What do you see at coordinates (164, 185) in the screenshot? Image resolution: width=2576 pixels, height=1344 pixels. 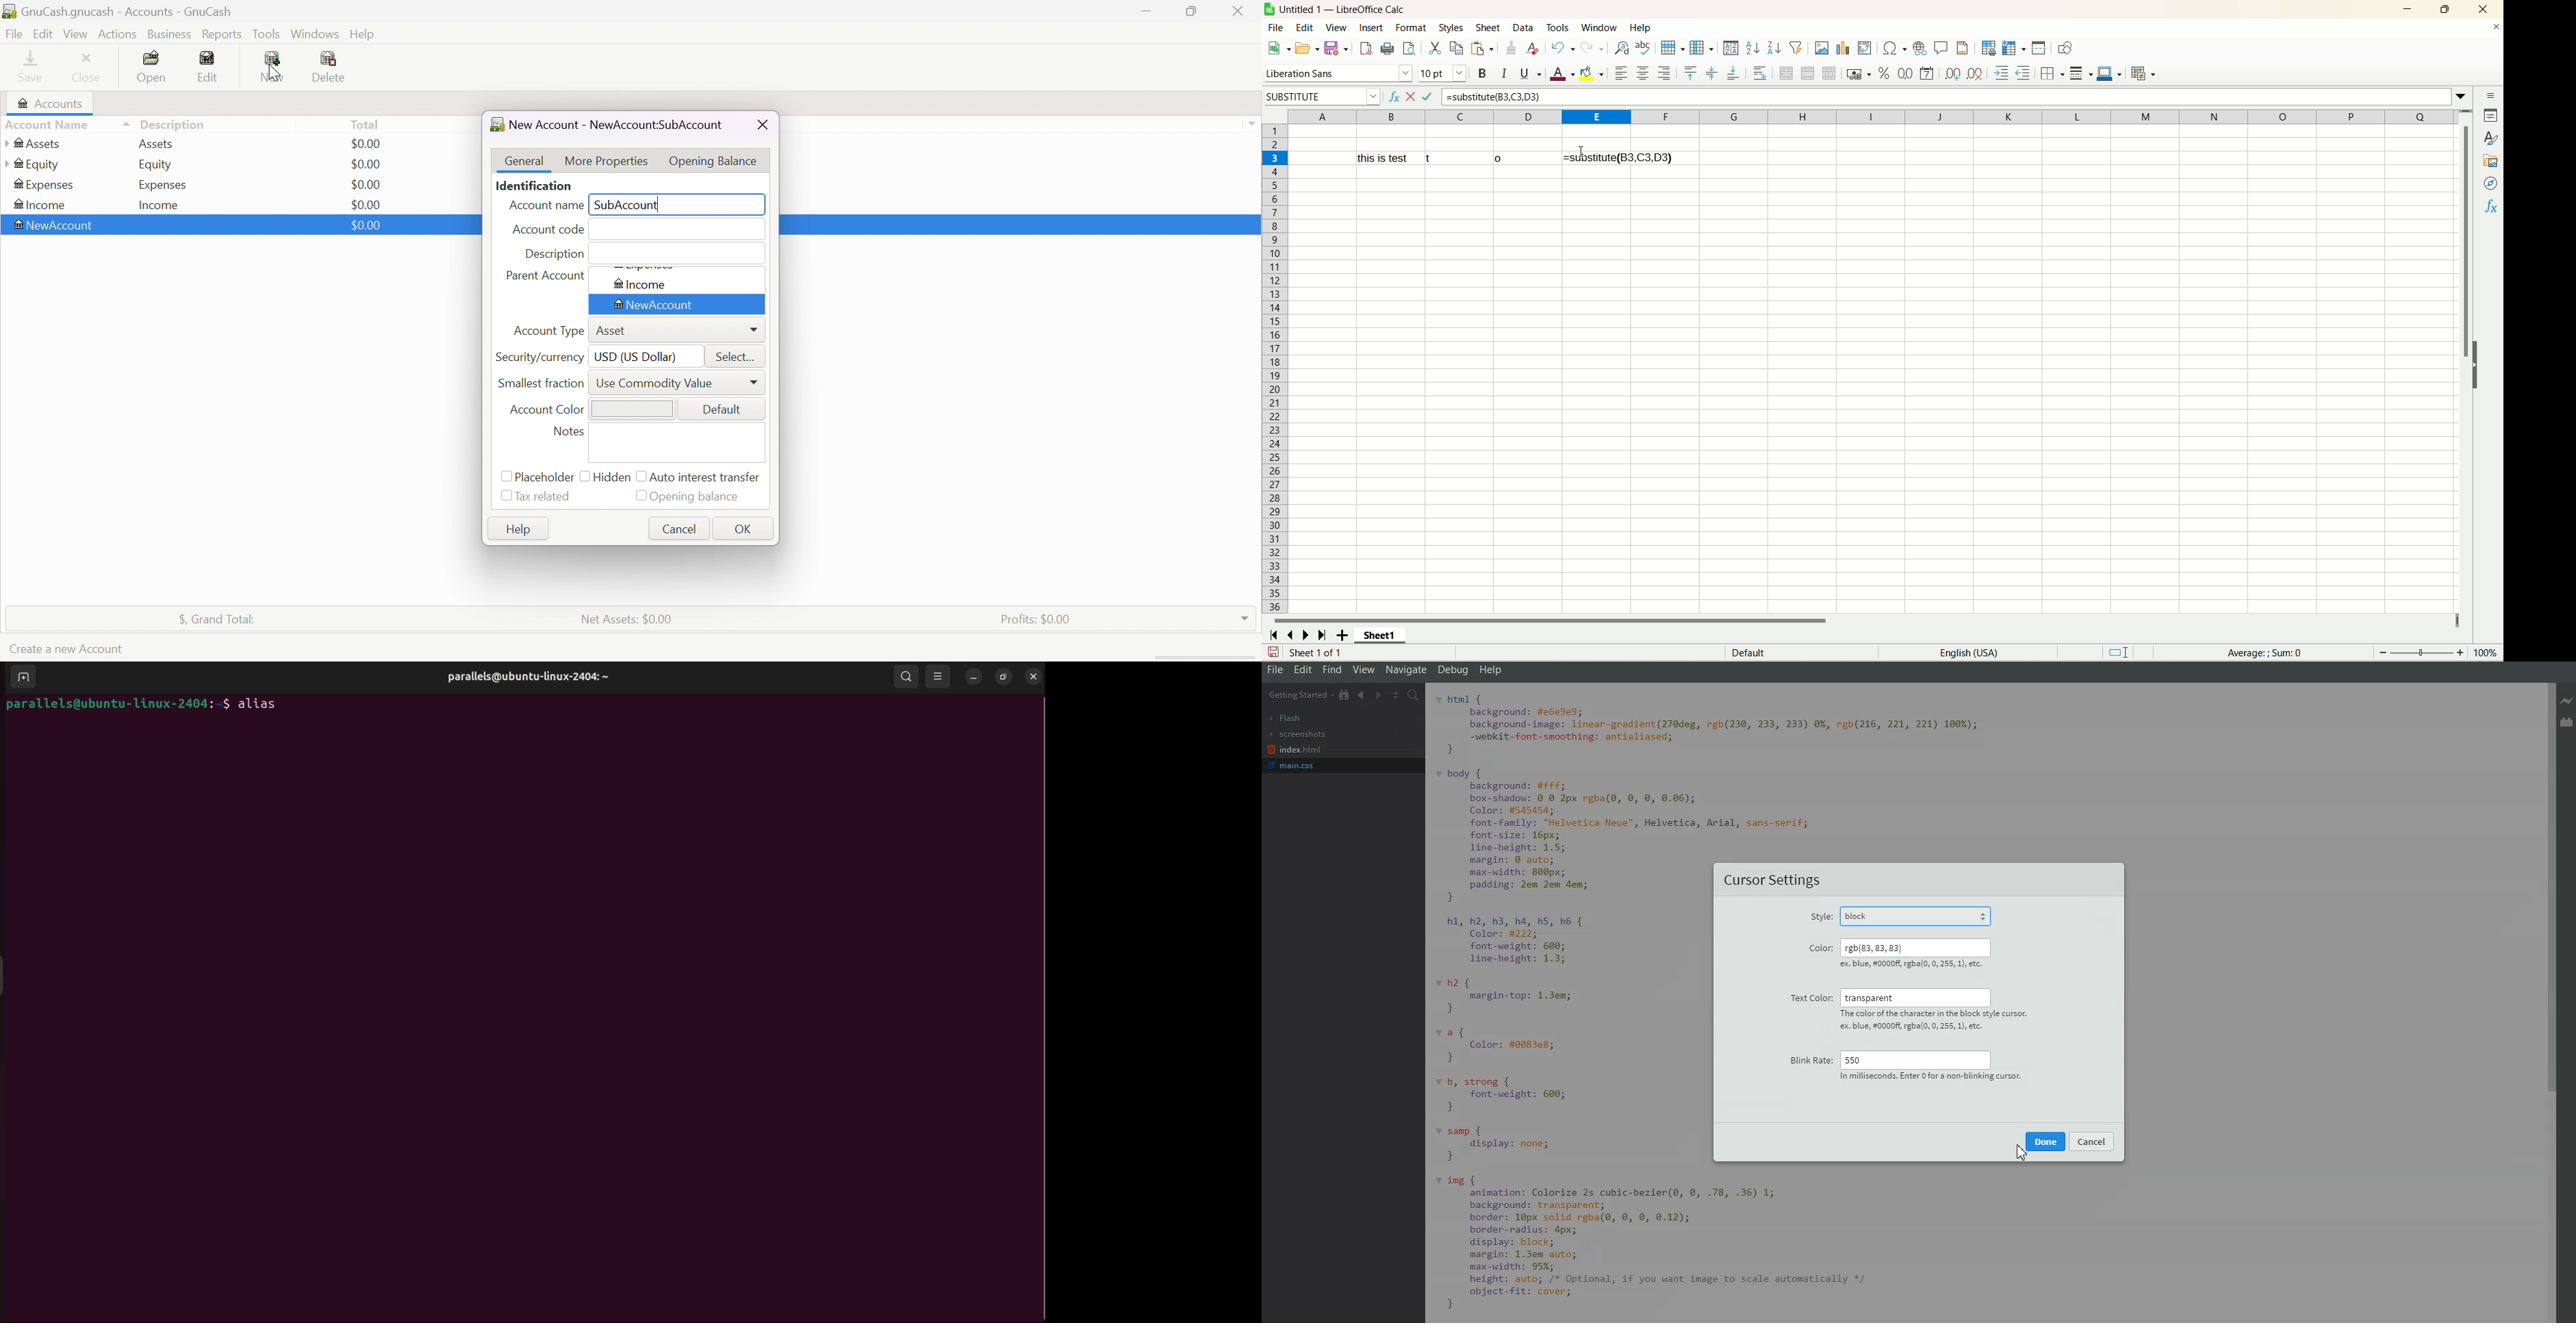 I see `Expenses` at bounding box center [164, 185].